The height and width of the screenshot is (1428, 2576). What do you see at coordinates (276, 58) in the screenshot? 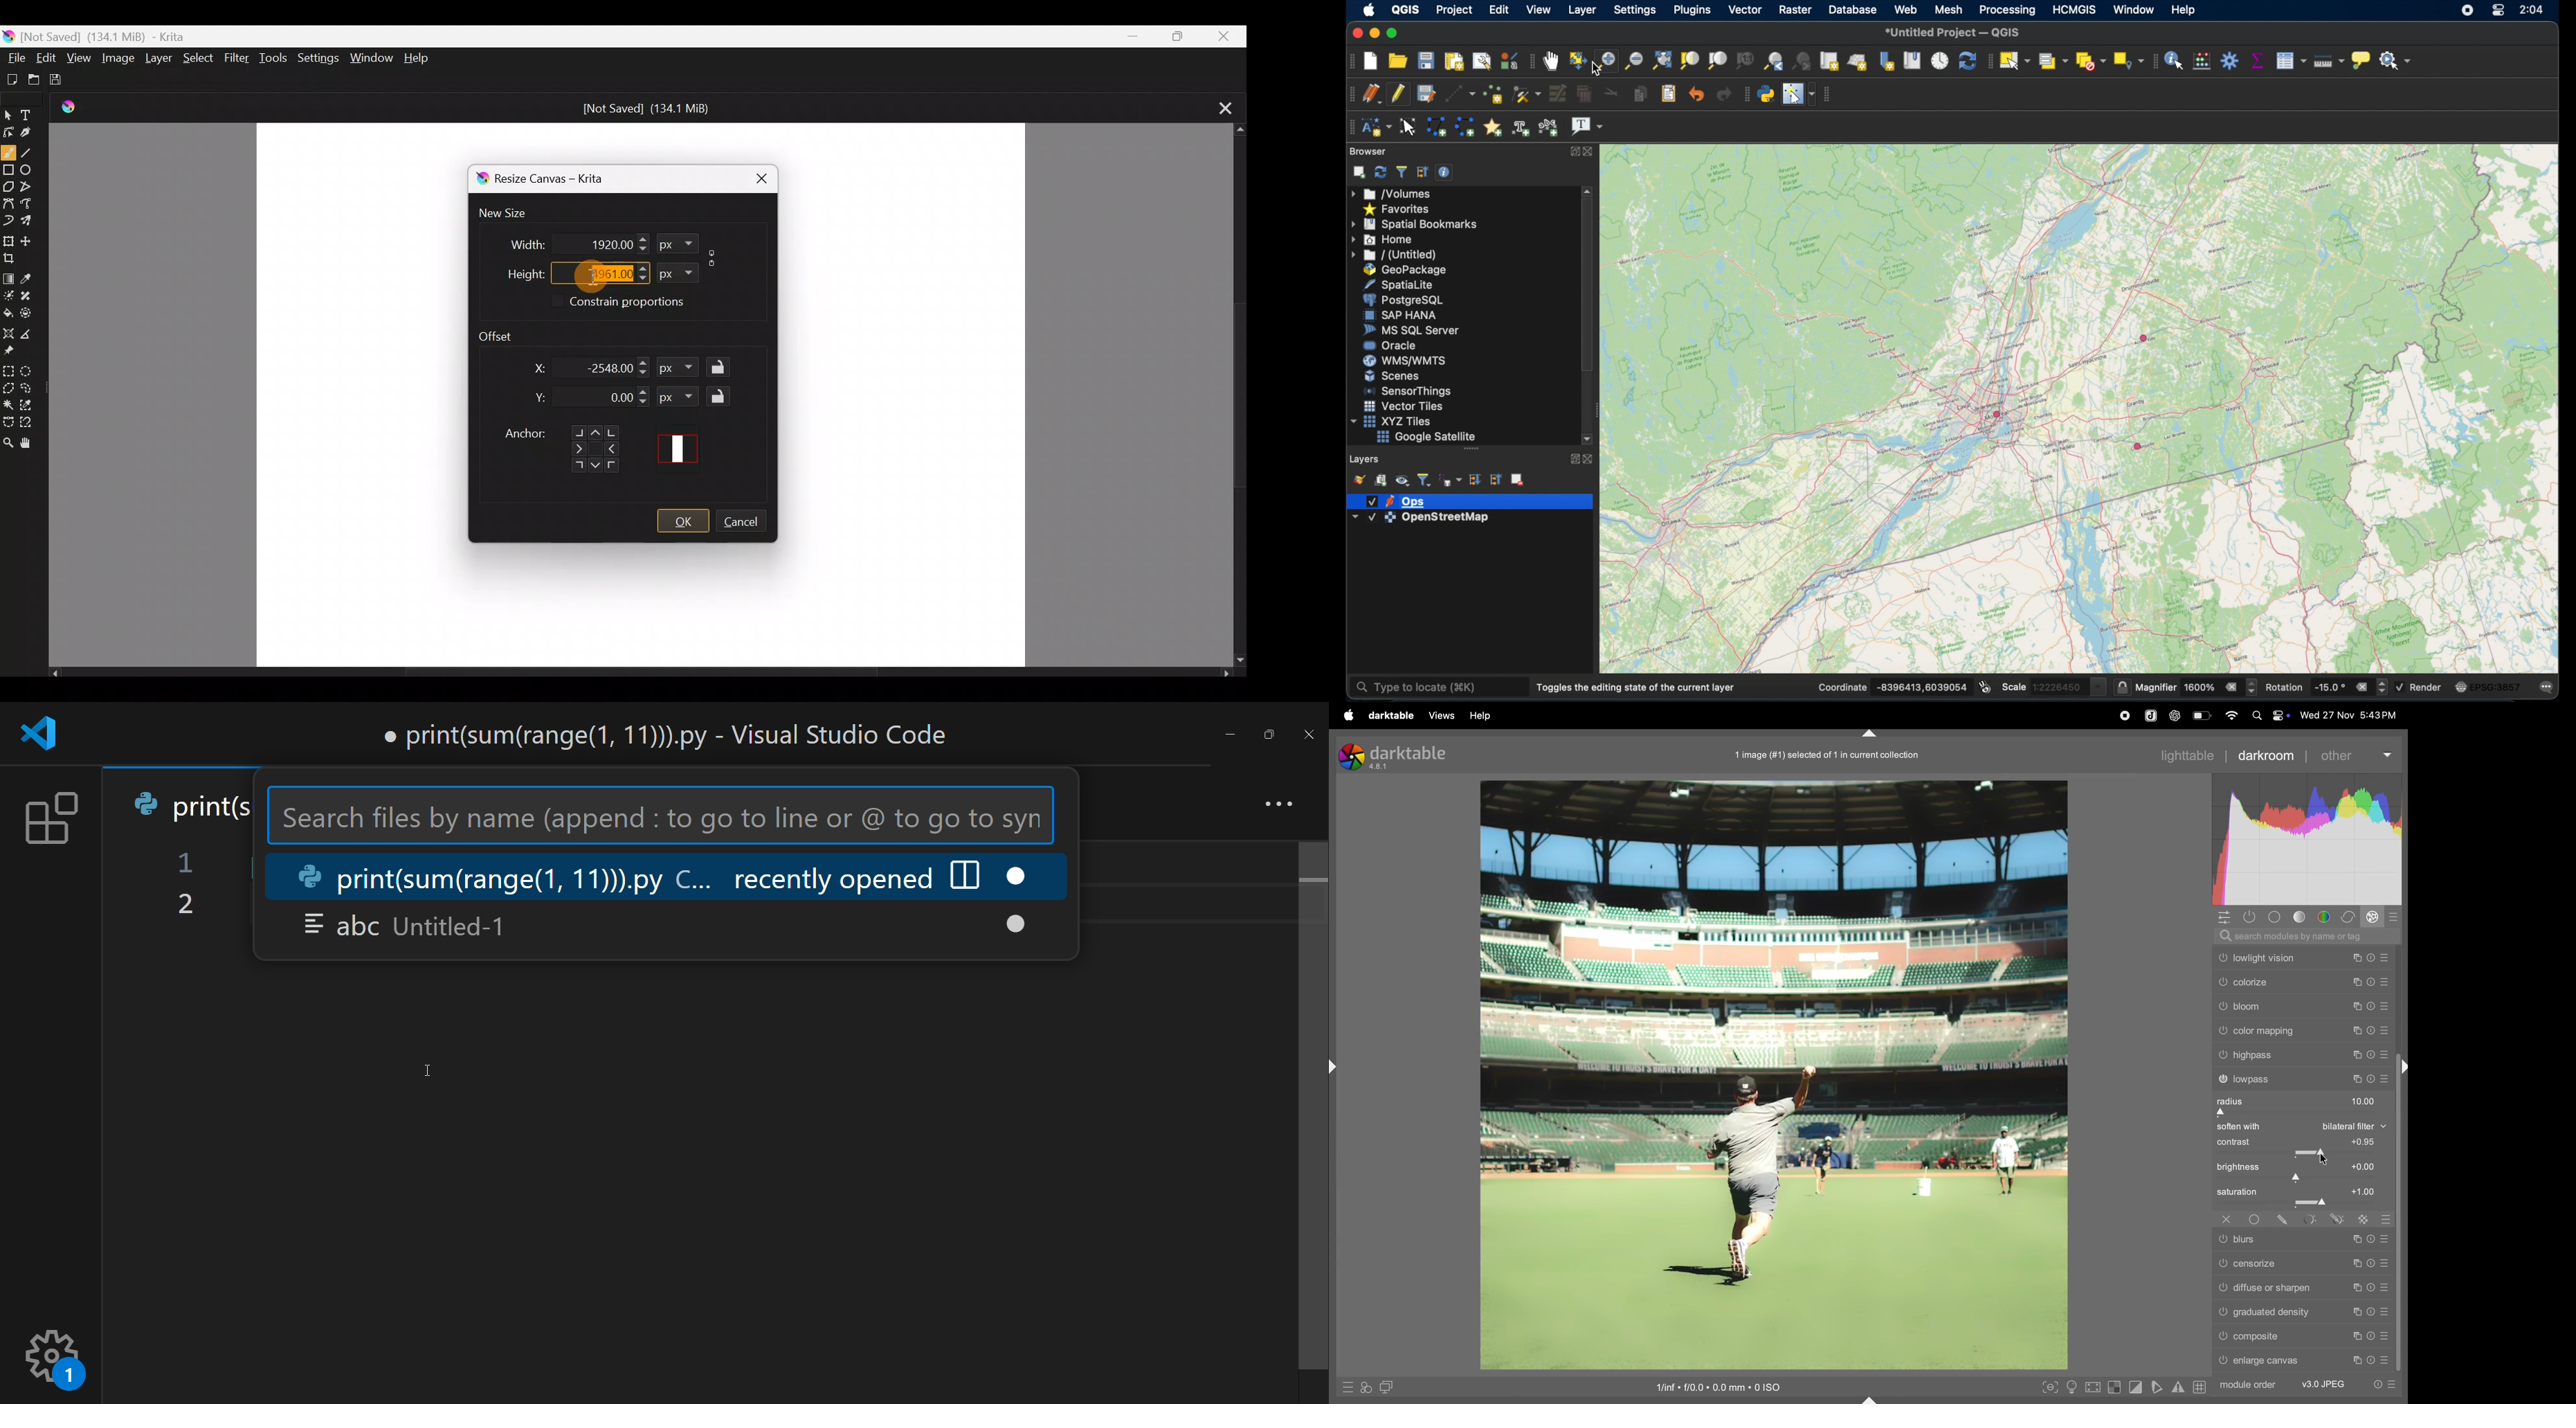
I see `Tools` at bounding box center [276, 58].